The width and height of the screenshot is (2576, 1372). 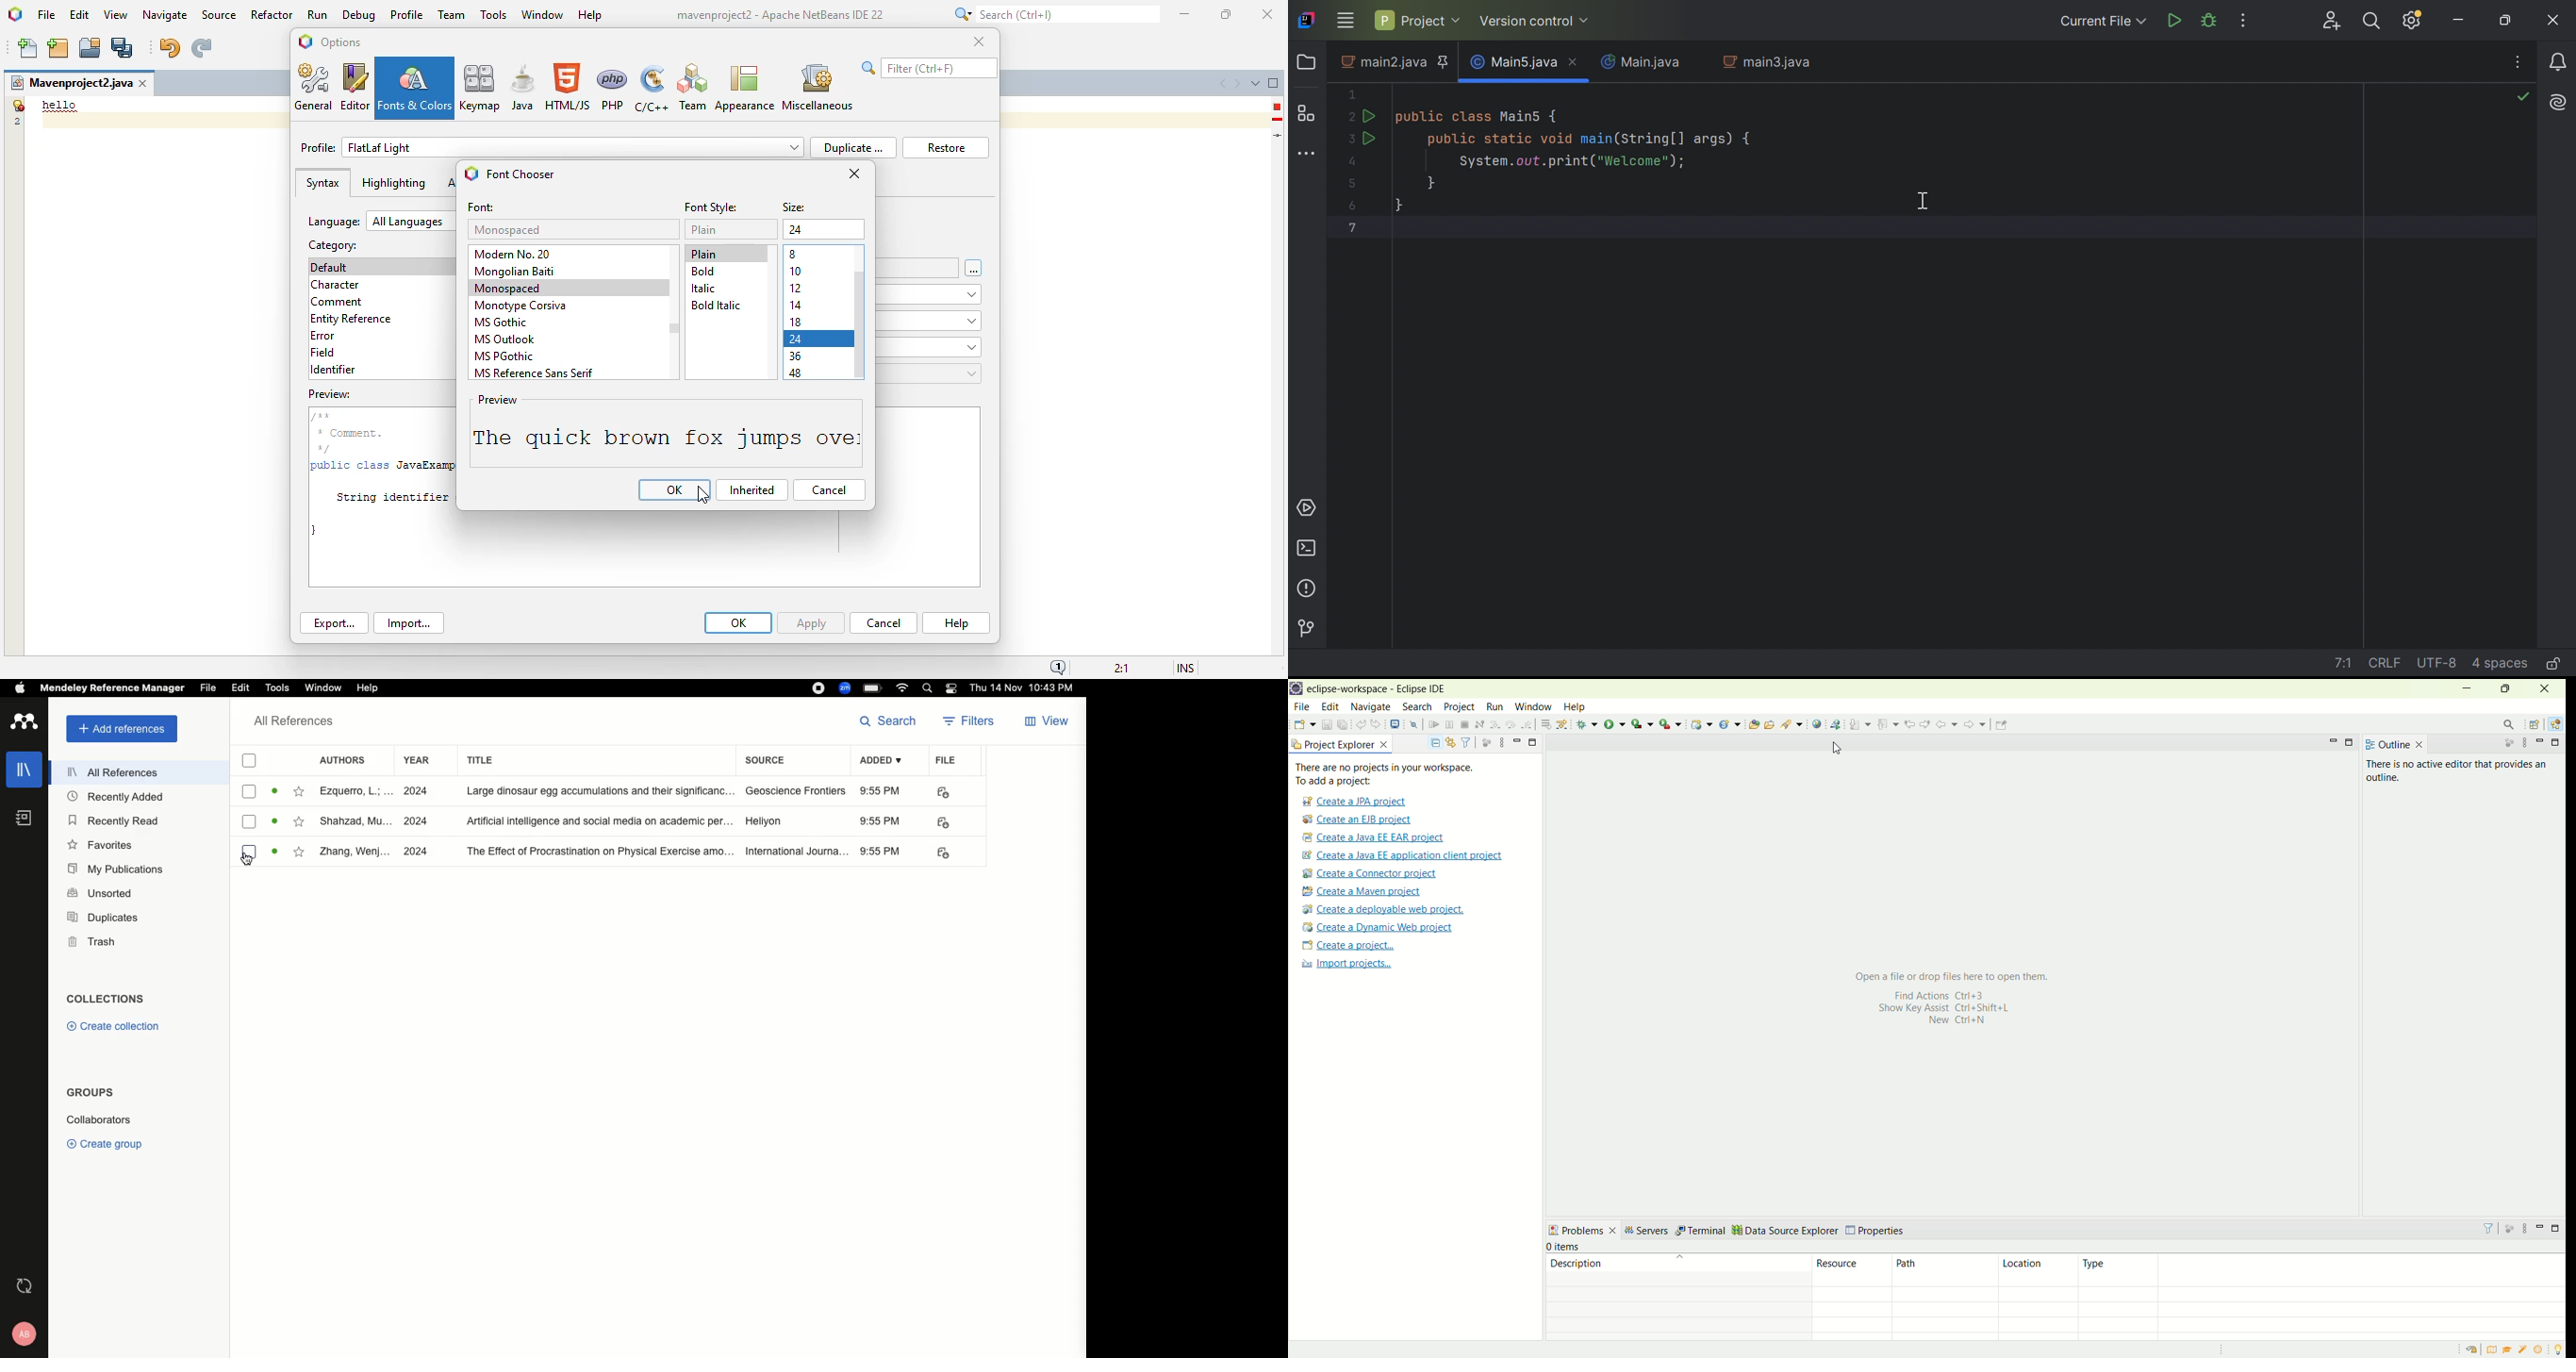 What do you see at coordinates (274, 791) in the screenshot?
I see `read` at bounding box center [274, 791].